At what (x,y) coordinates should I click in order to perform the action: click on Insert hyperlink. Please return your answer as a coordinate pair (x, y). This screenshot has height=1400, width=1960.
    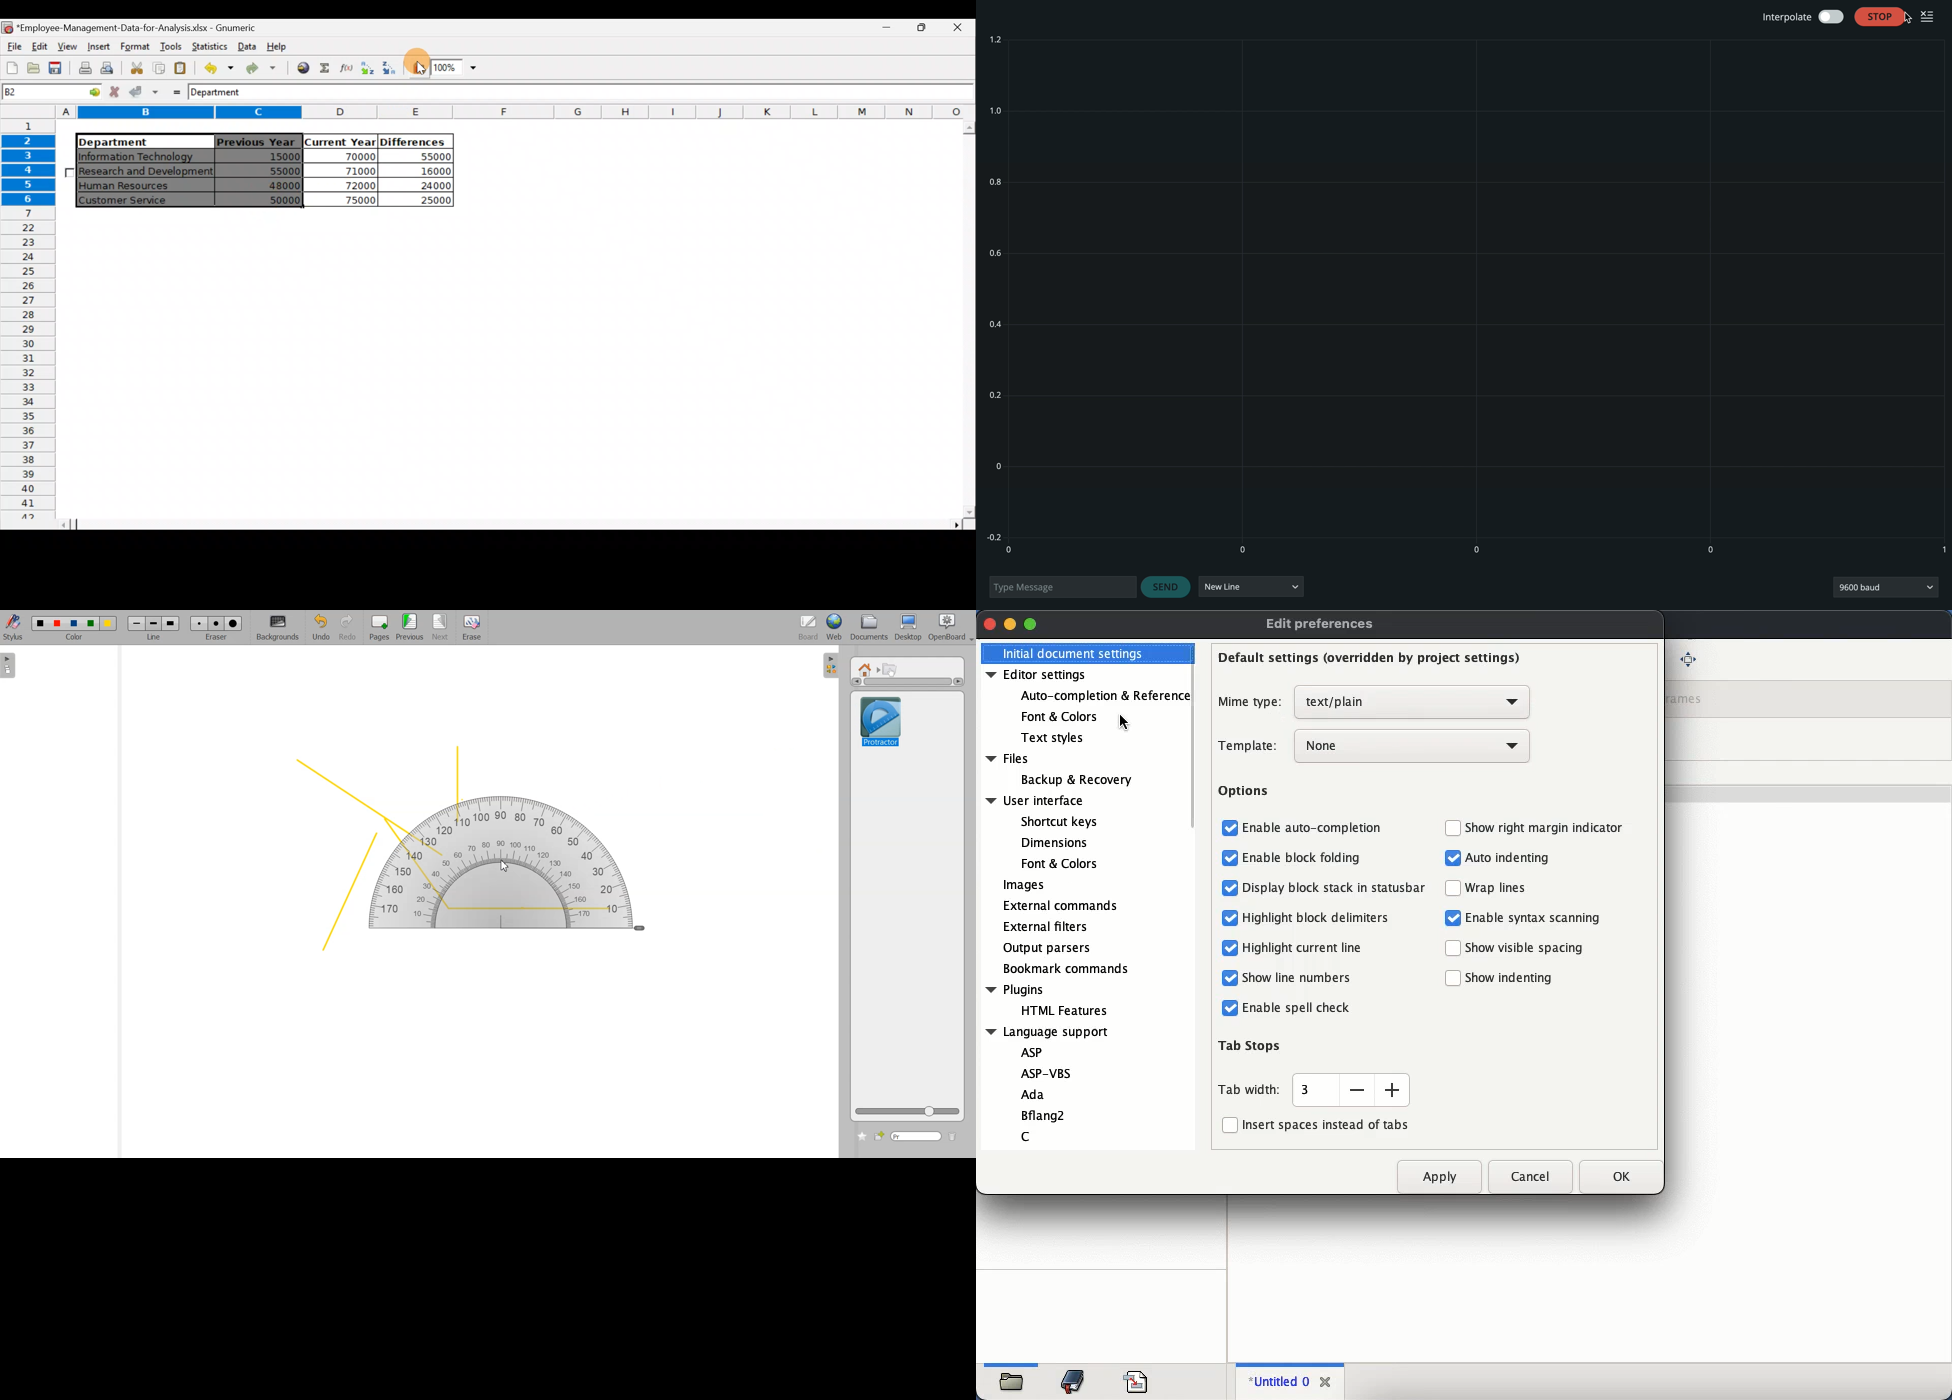
    Looking at the image, I should click on (304, 68).